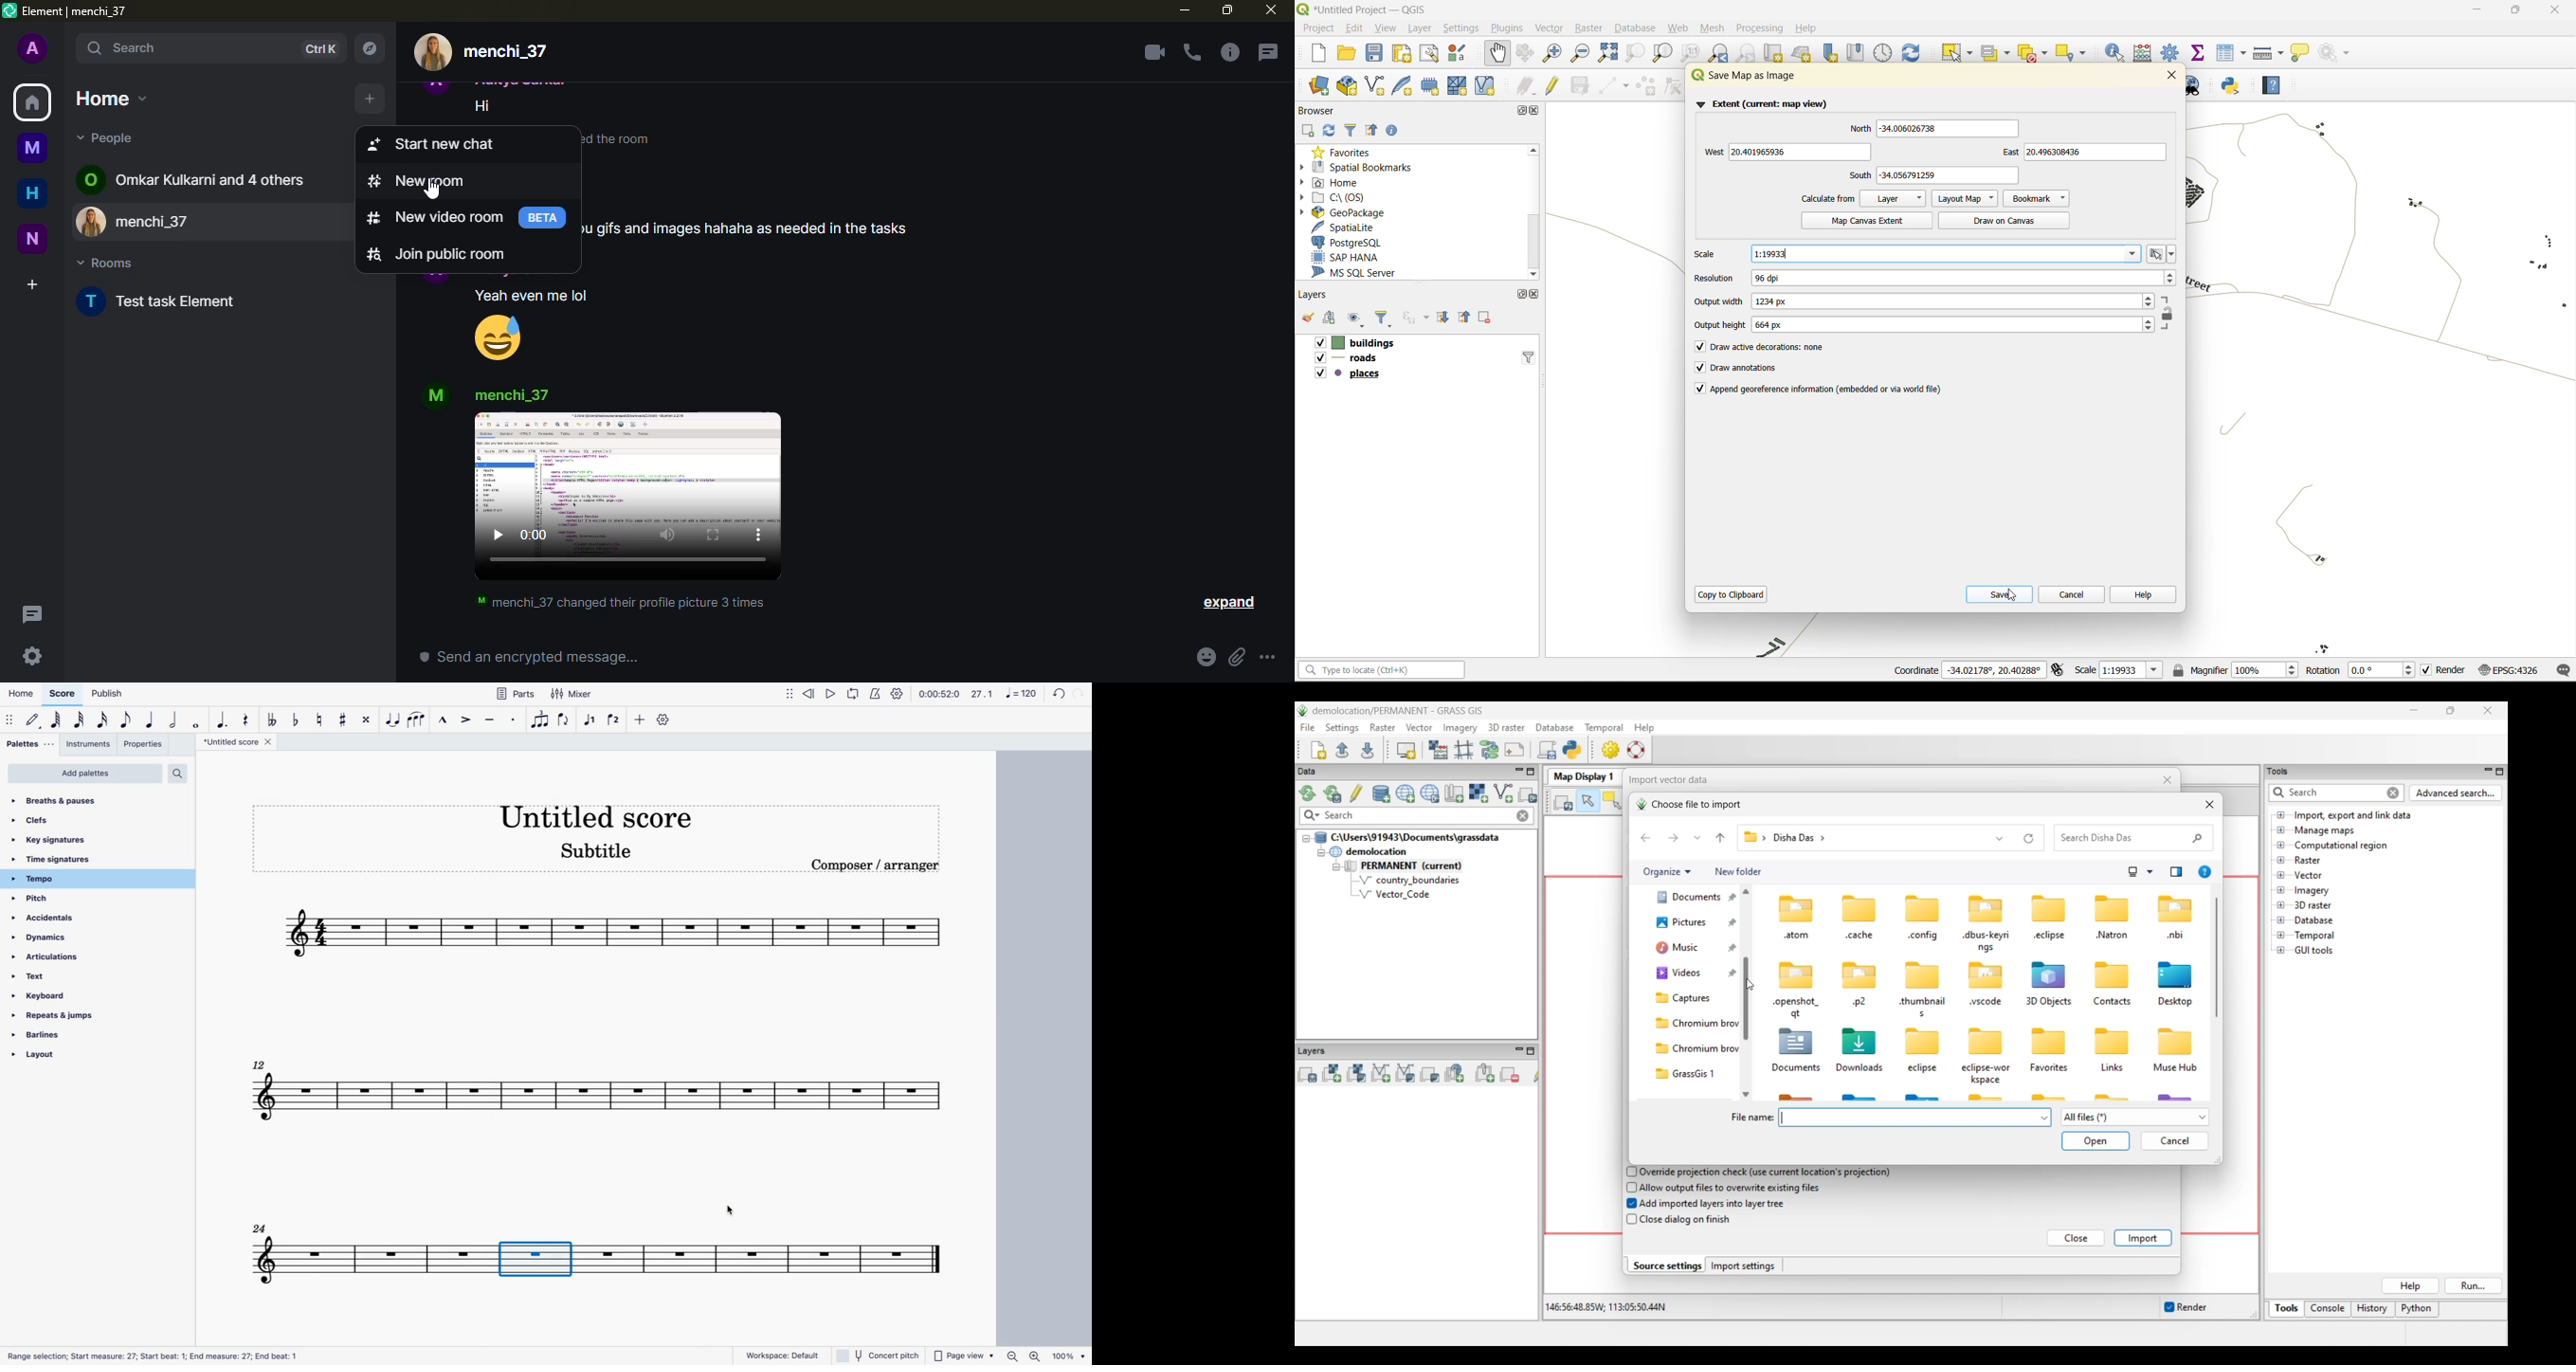  Describe the element at coordinates (1192, 52) in the screenshot. I see `voice call` at that location.